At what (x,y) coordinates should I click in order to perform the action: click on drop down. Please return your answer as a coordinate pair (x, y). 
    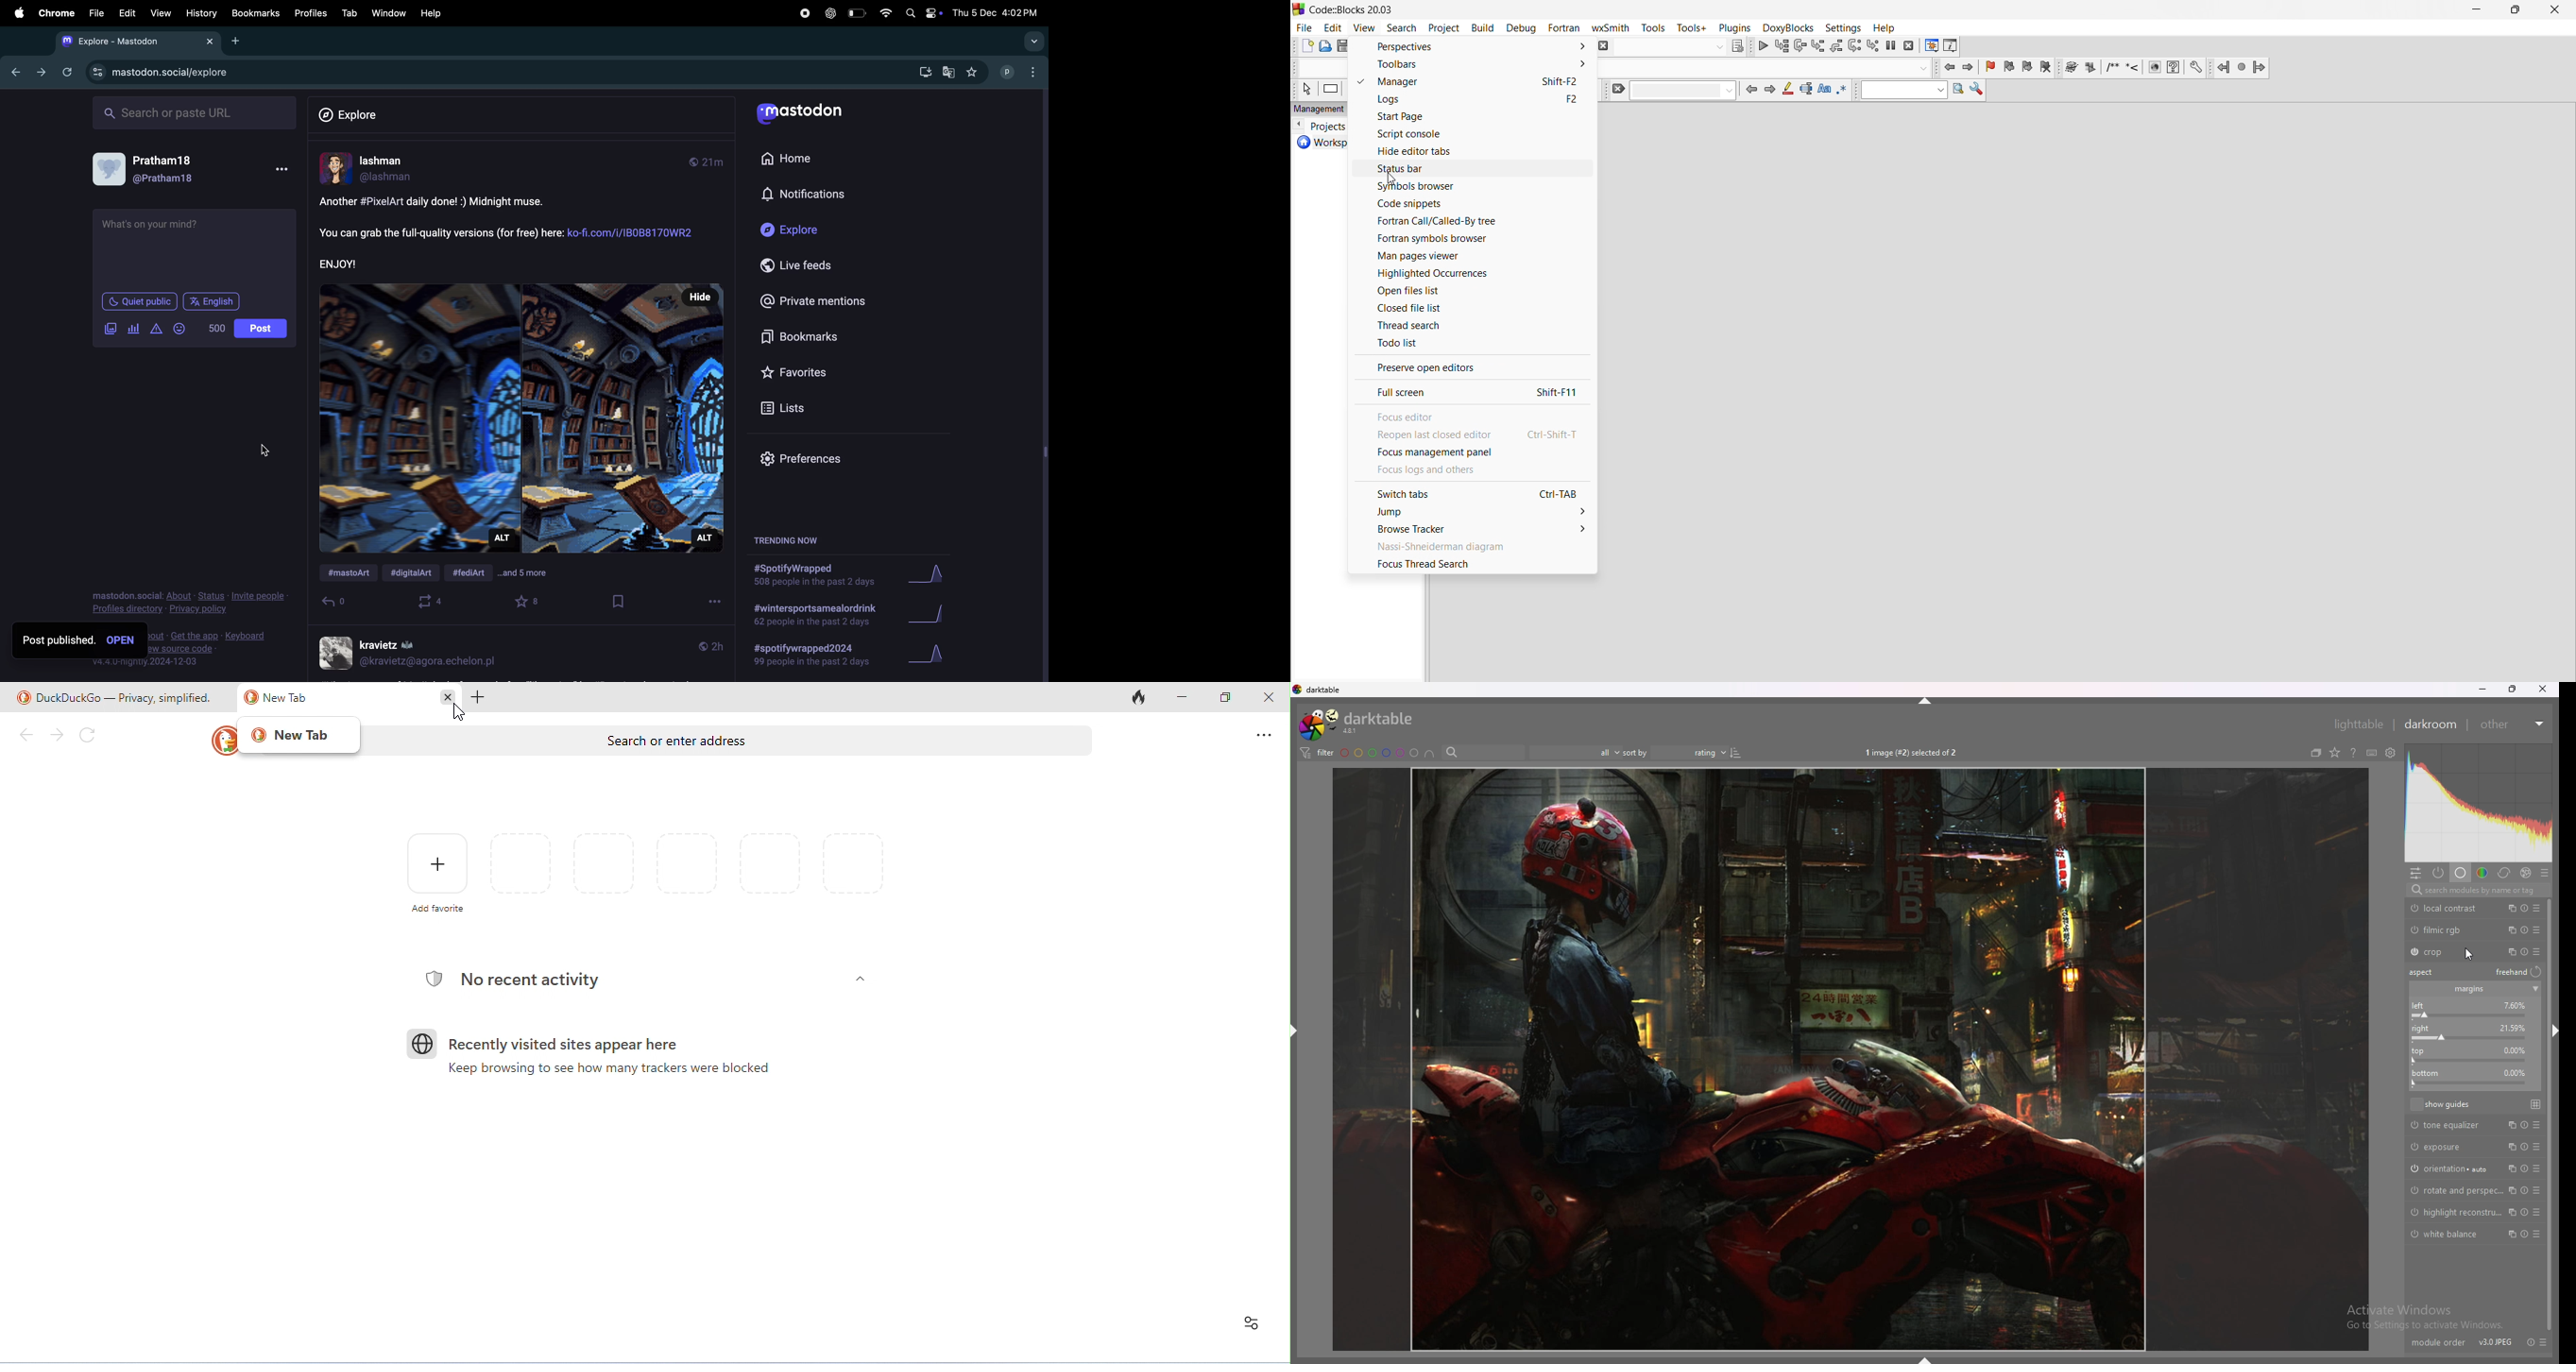
    Looking at the image, I should click on (1033, 43).